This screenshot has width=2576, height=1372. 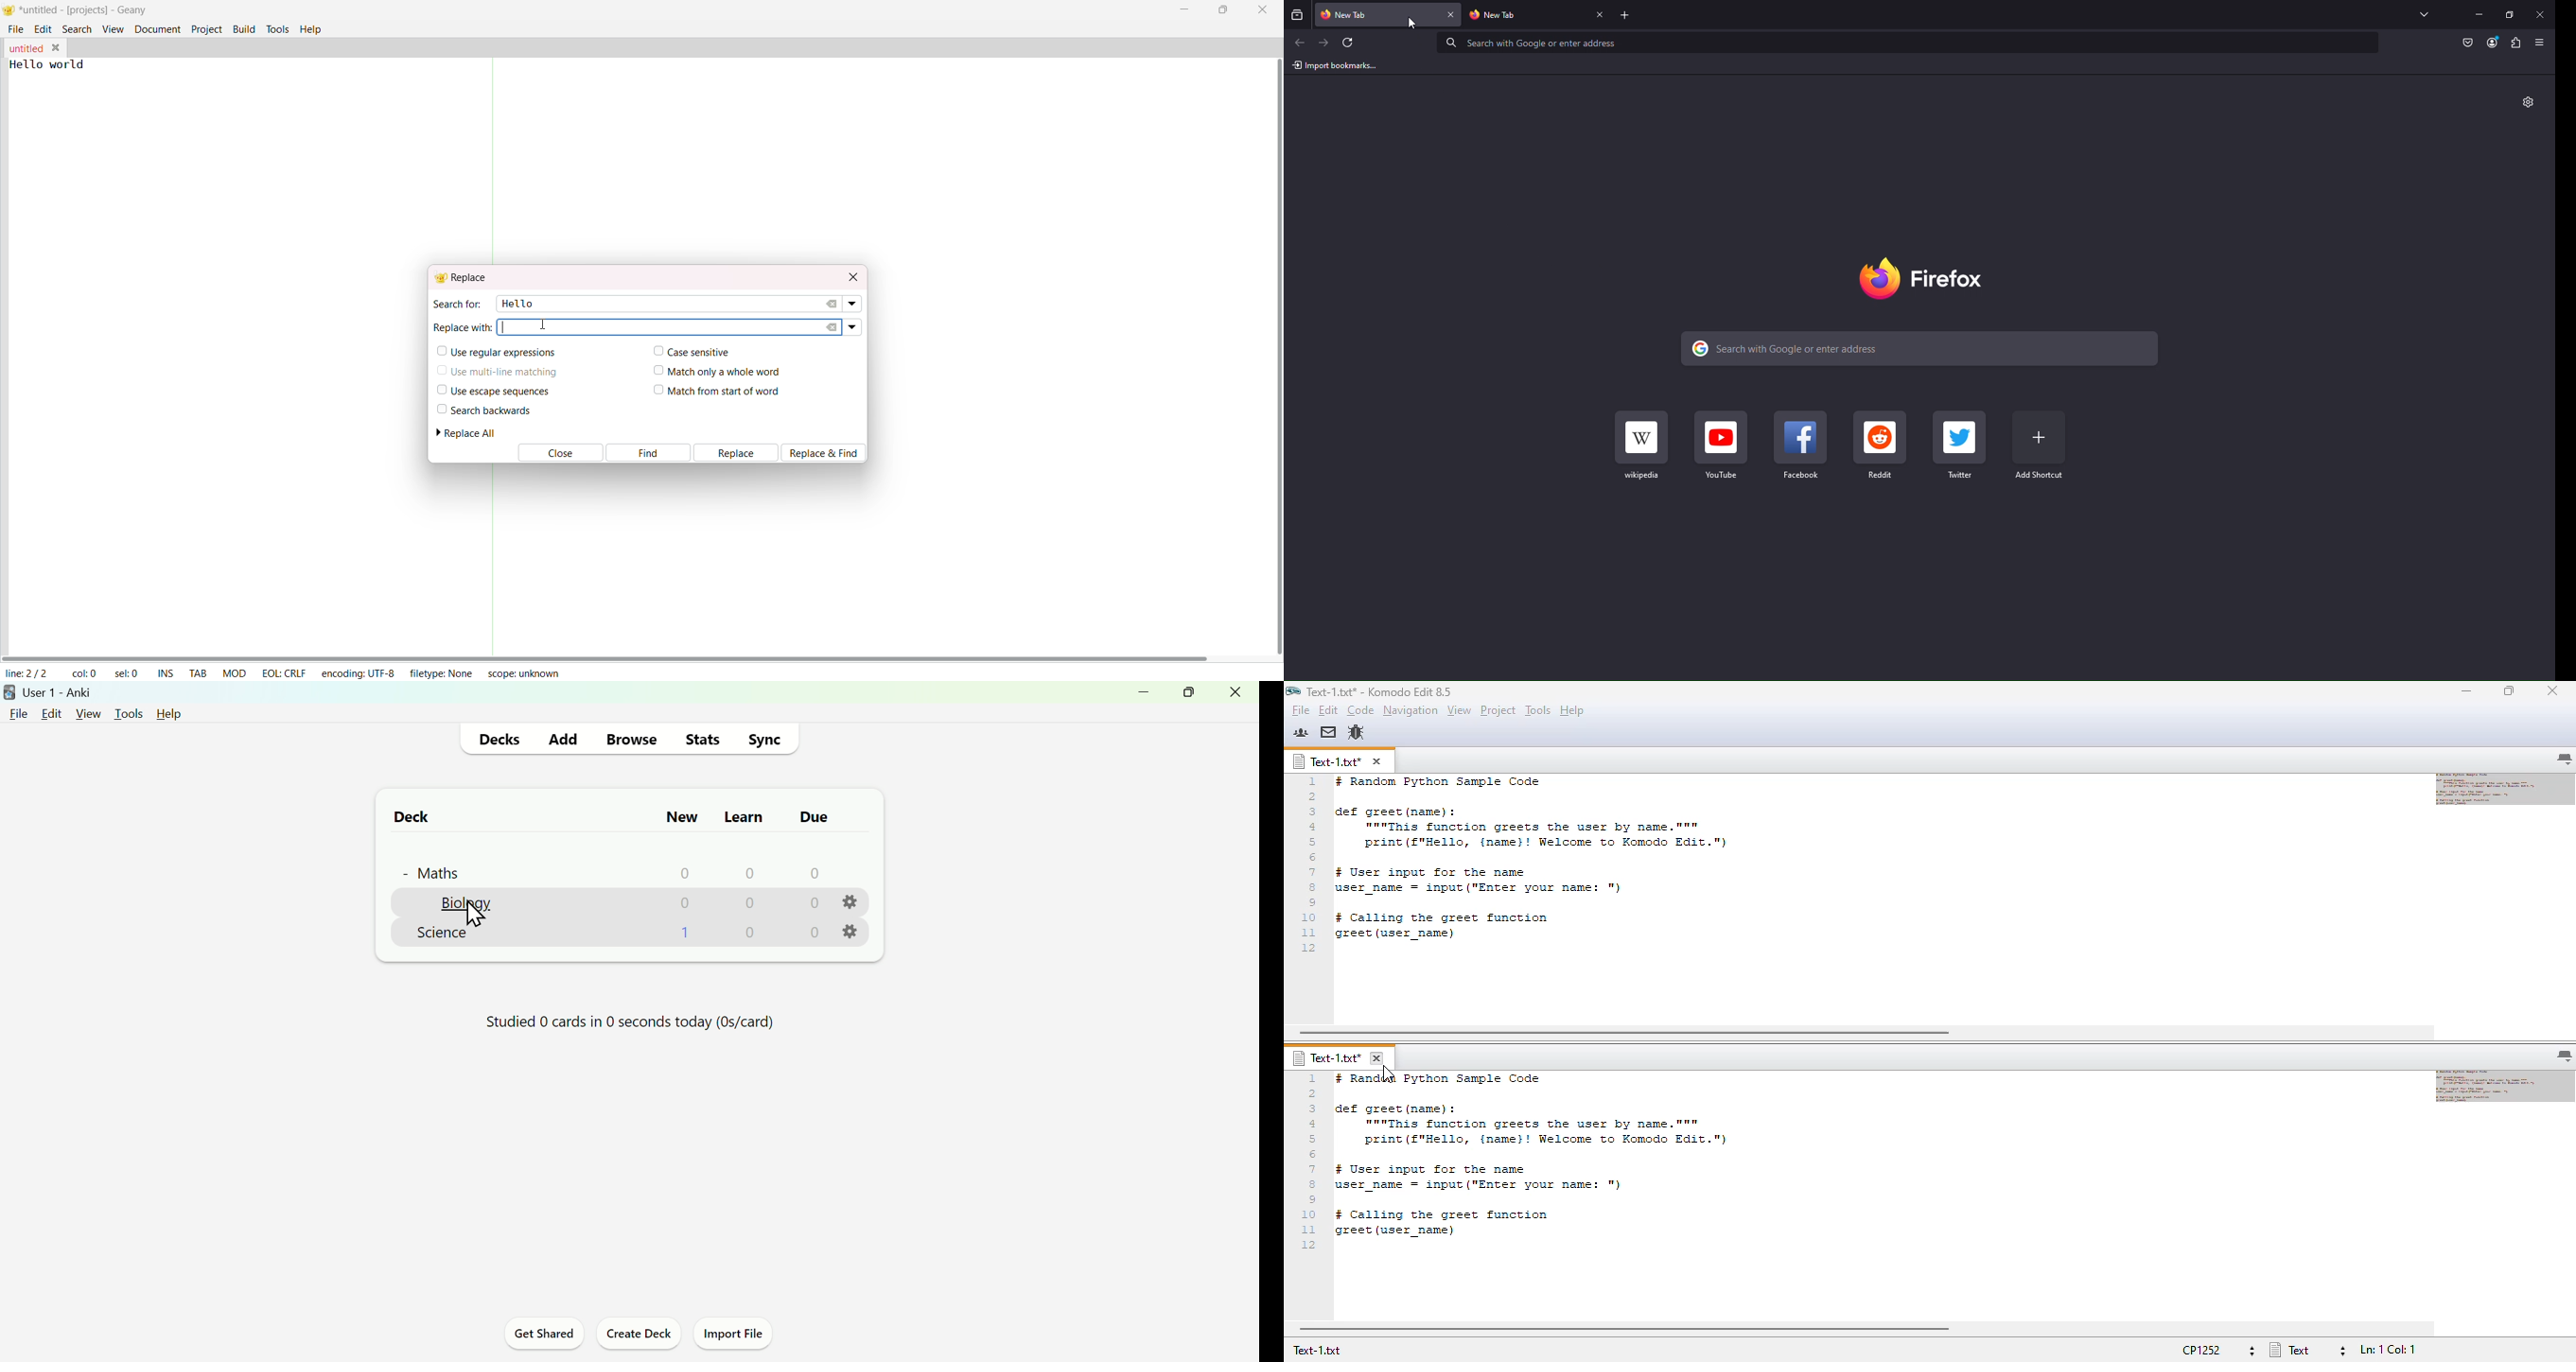 What do you see at coordinates (1628, 14) in the screenshot?
I see `Add New Tab` at bounding box center [1628, 14].